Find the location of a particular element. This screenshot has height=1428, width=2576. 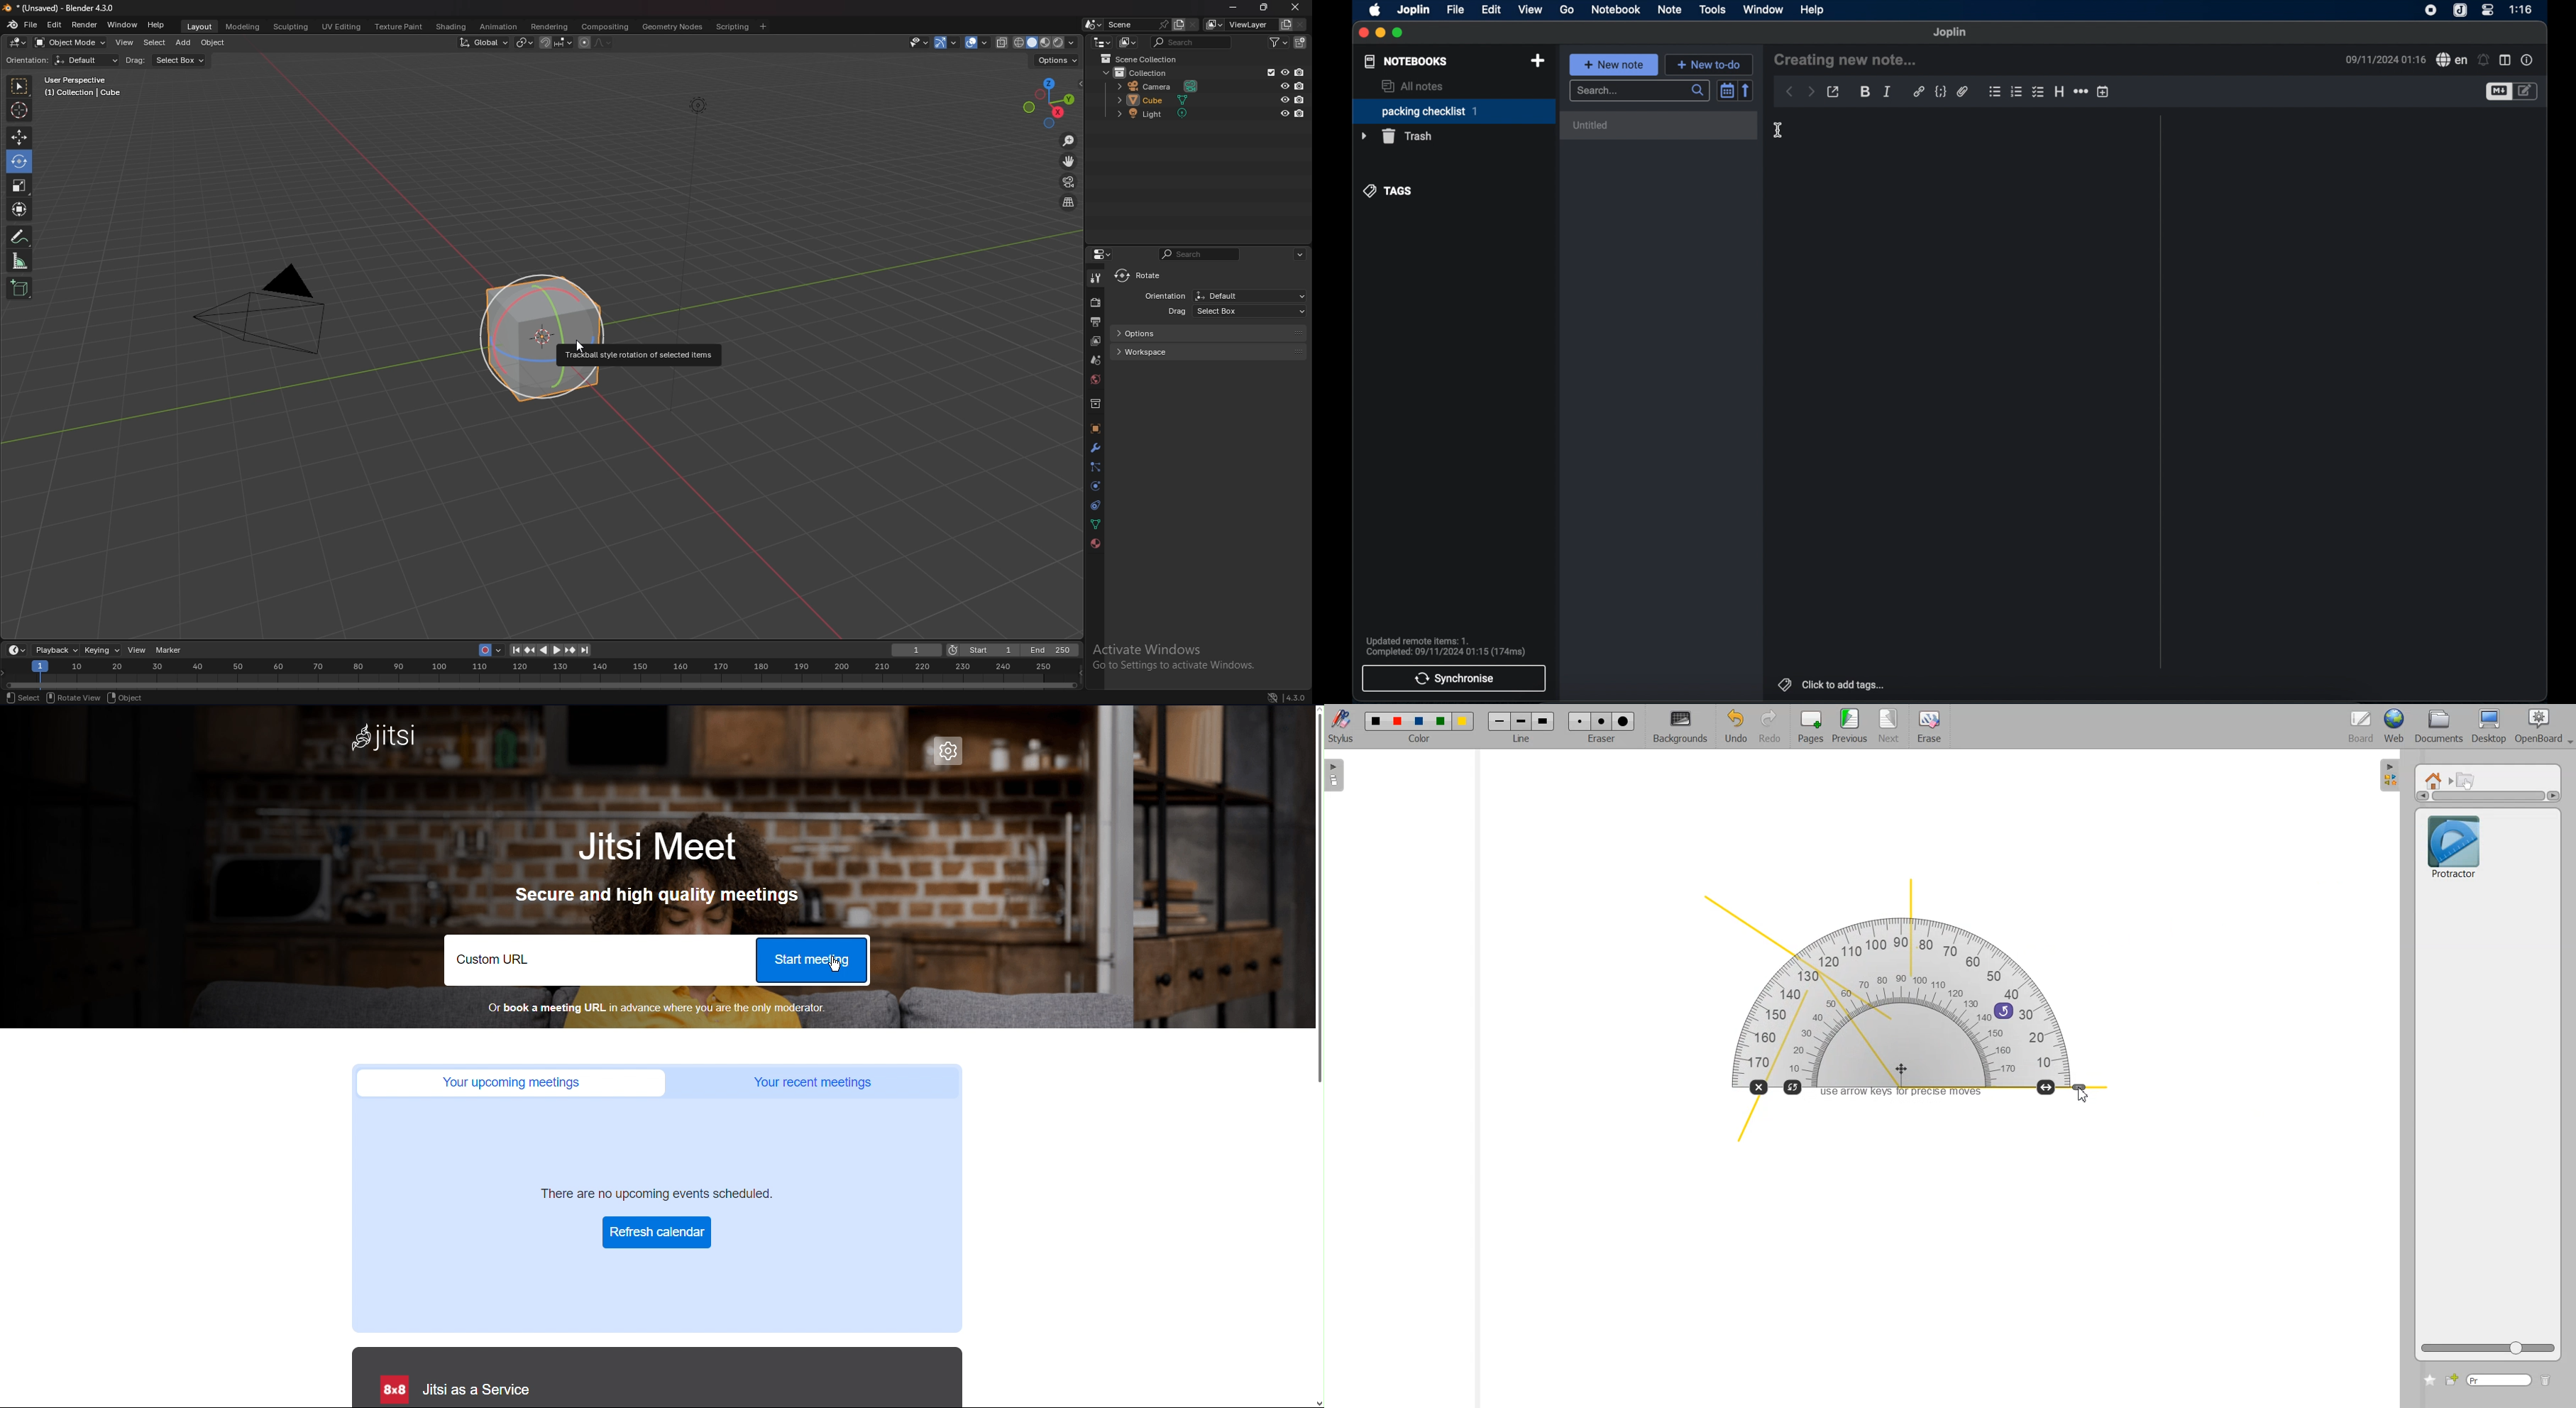

all notes is located at coordinates (1414, 86).